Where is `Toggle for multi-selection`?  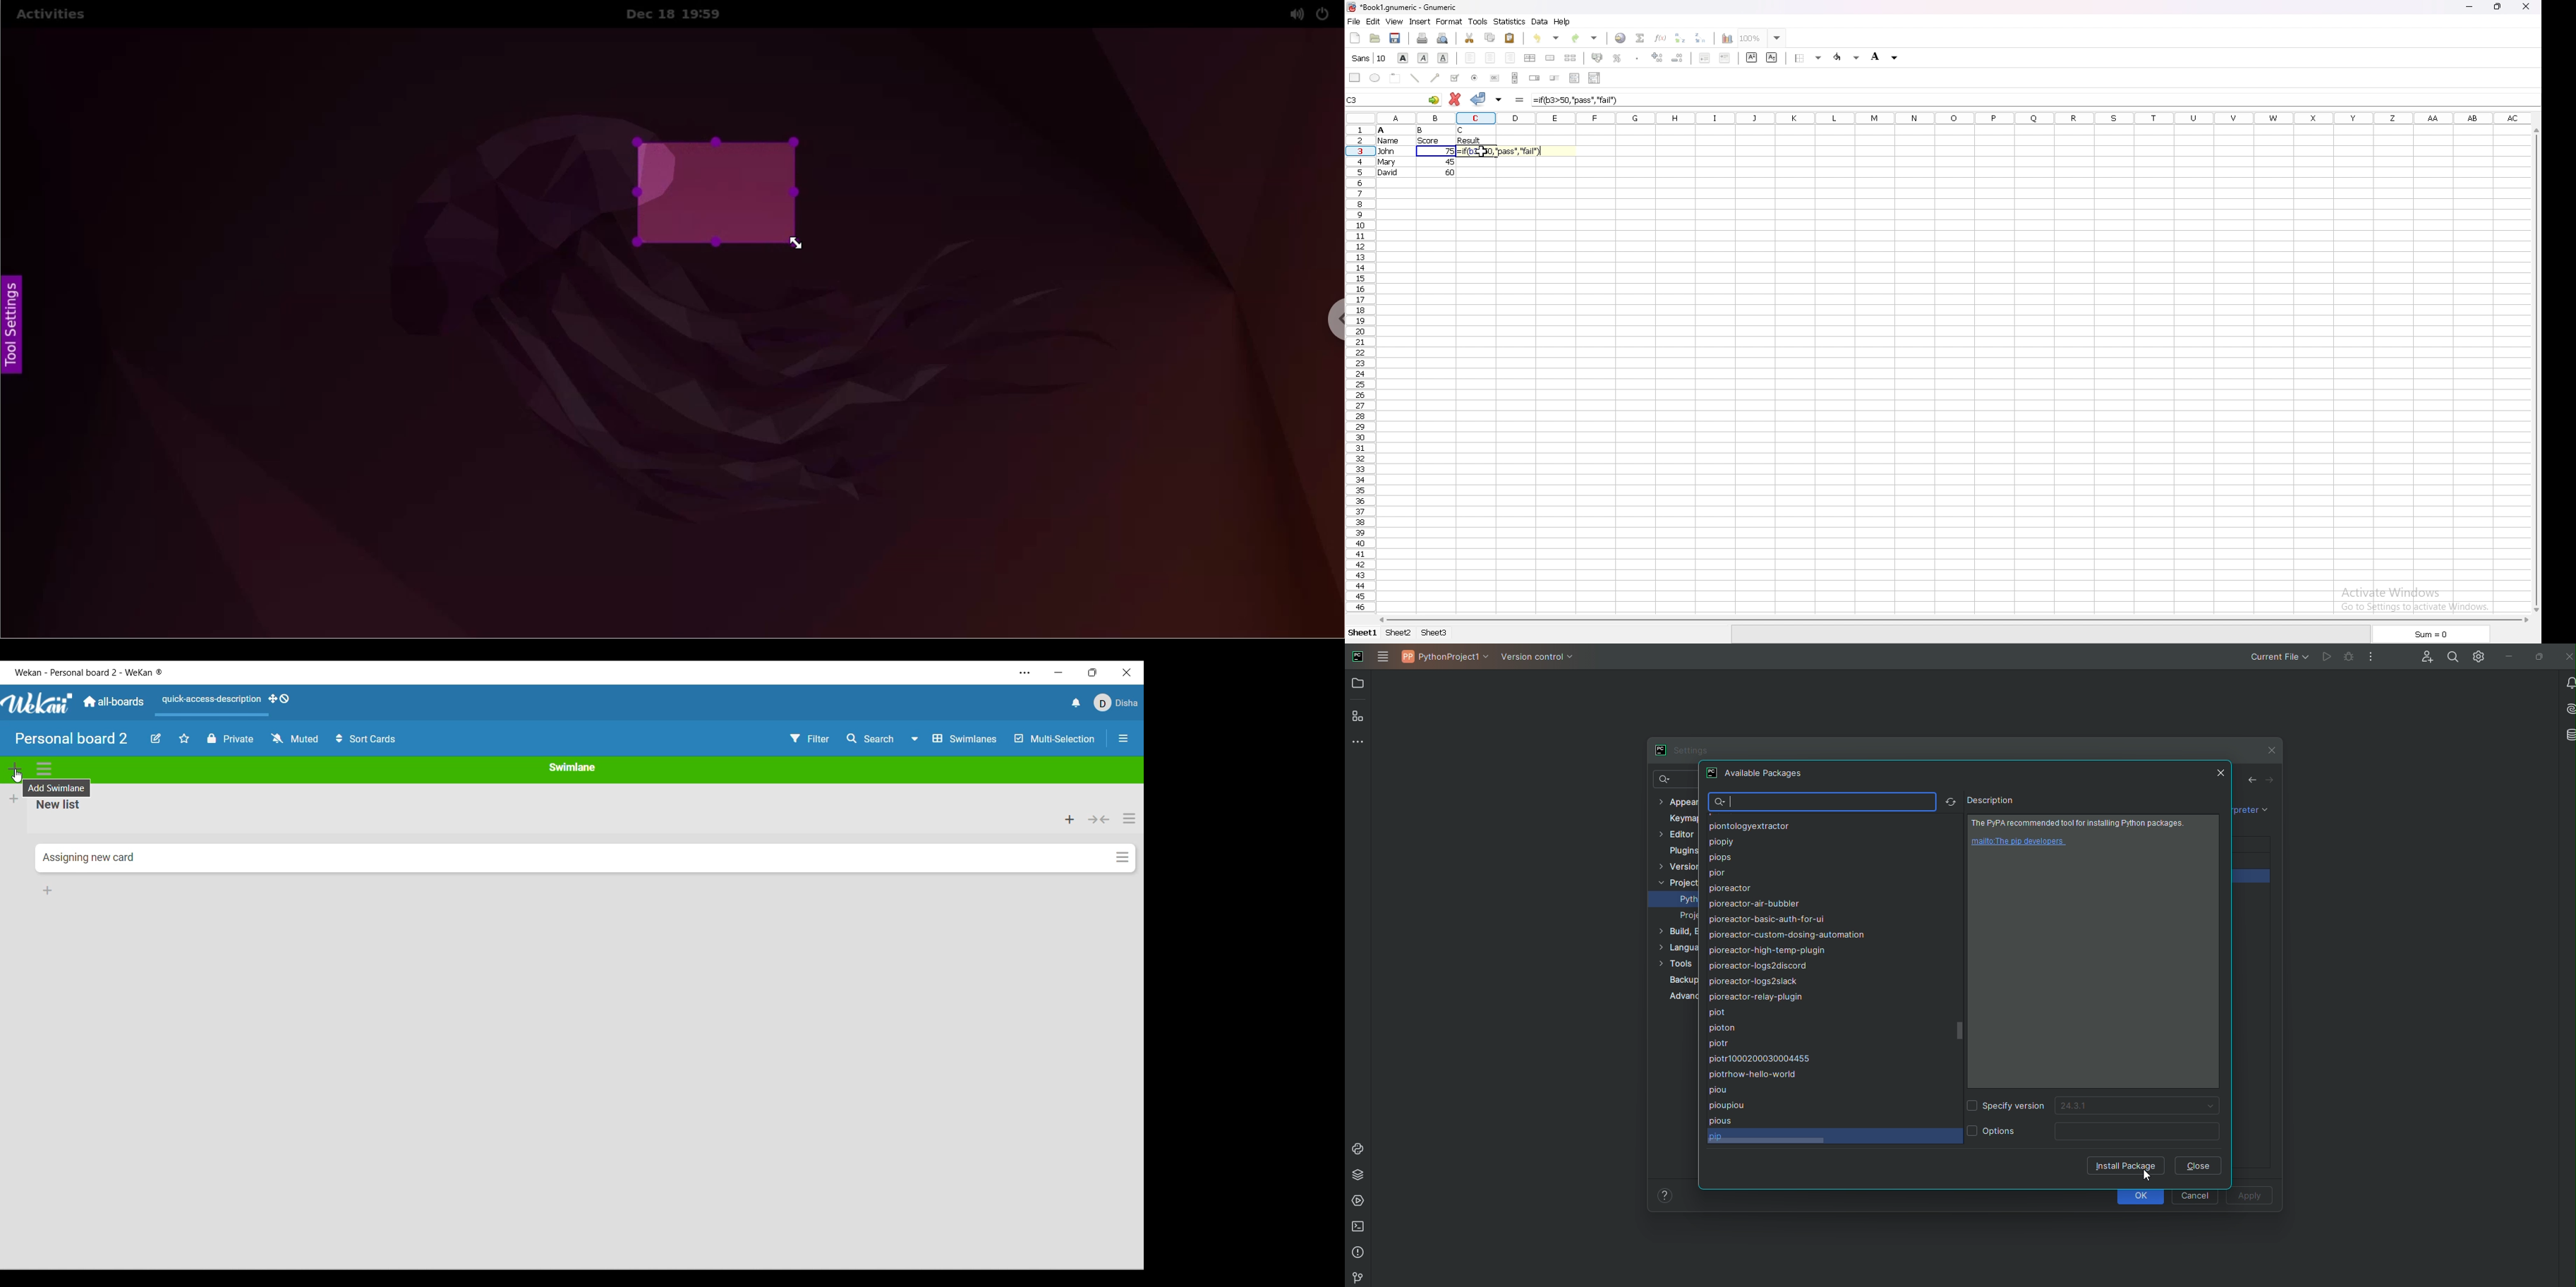
Toggle for multi-selection is located at coordinates (1056, 739).